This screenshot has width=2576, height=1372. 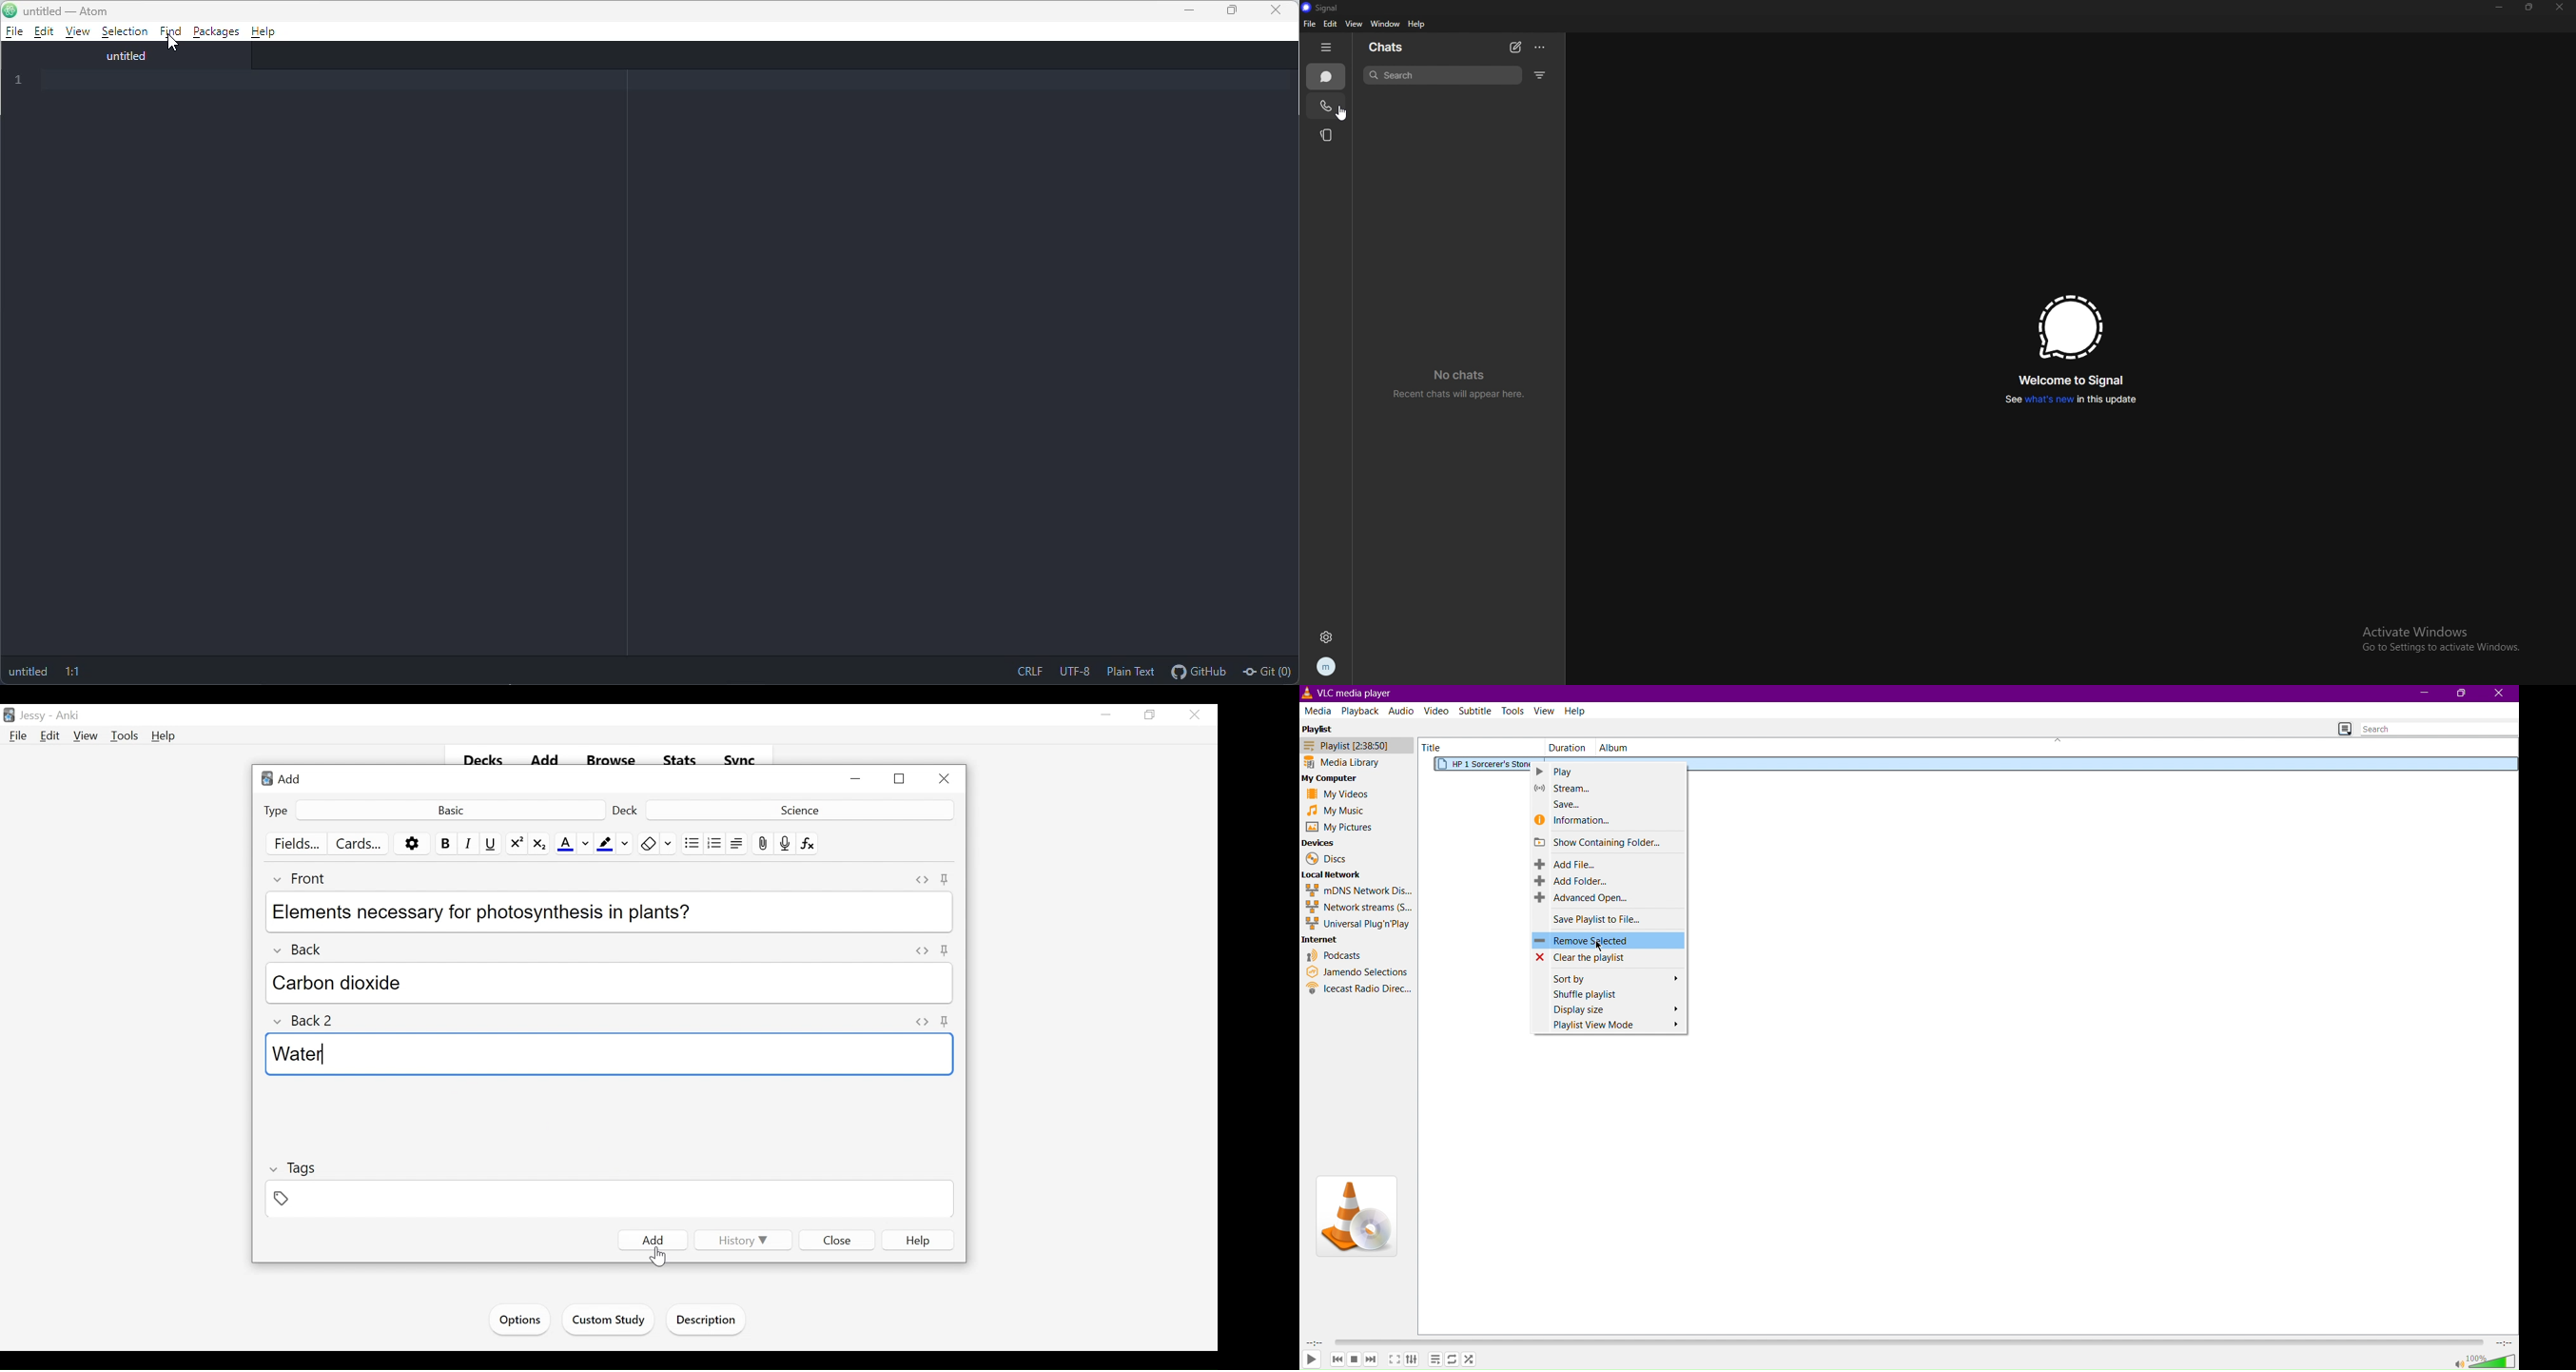 I want to click on User Name, so click(x=35, y=716).